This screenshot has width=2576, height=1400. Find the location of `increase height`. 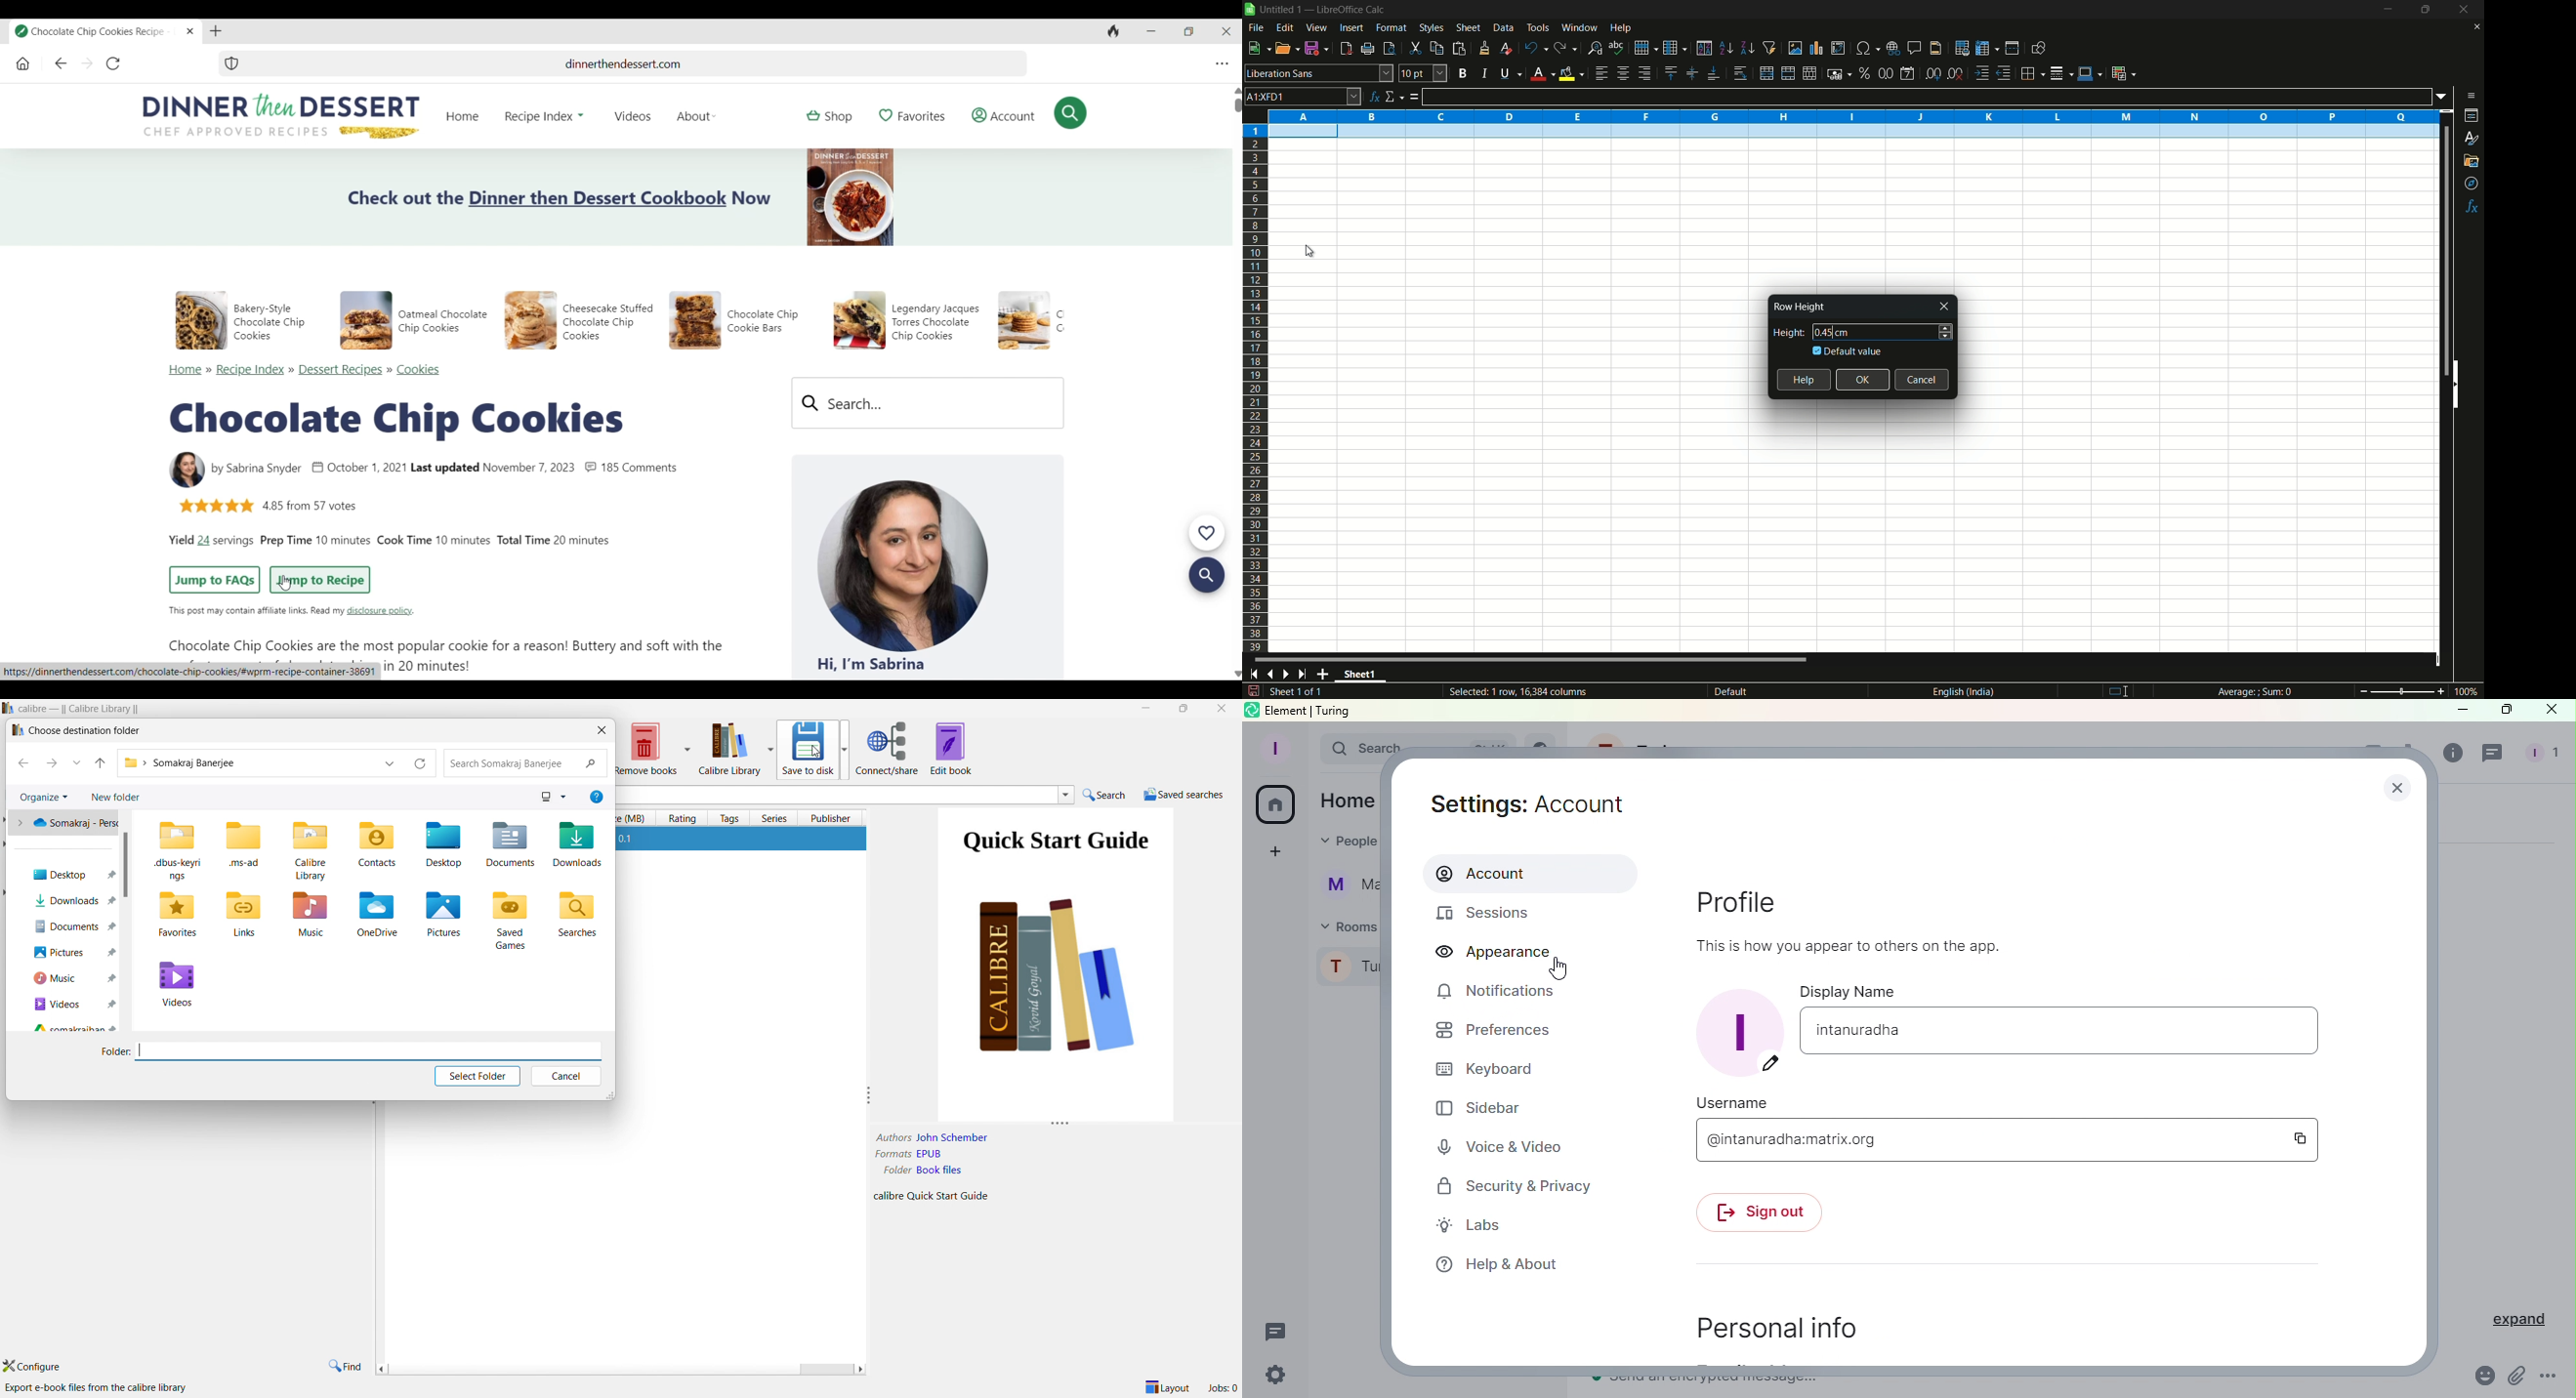

increase height is located at coordinates (1946, 326).